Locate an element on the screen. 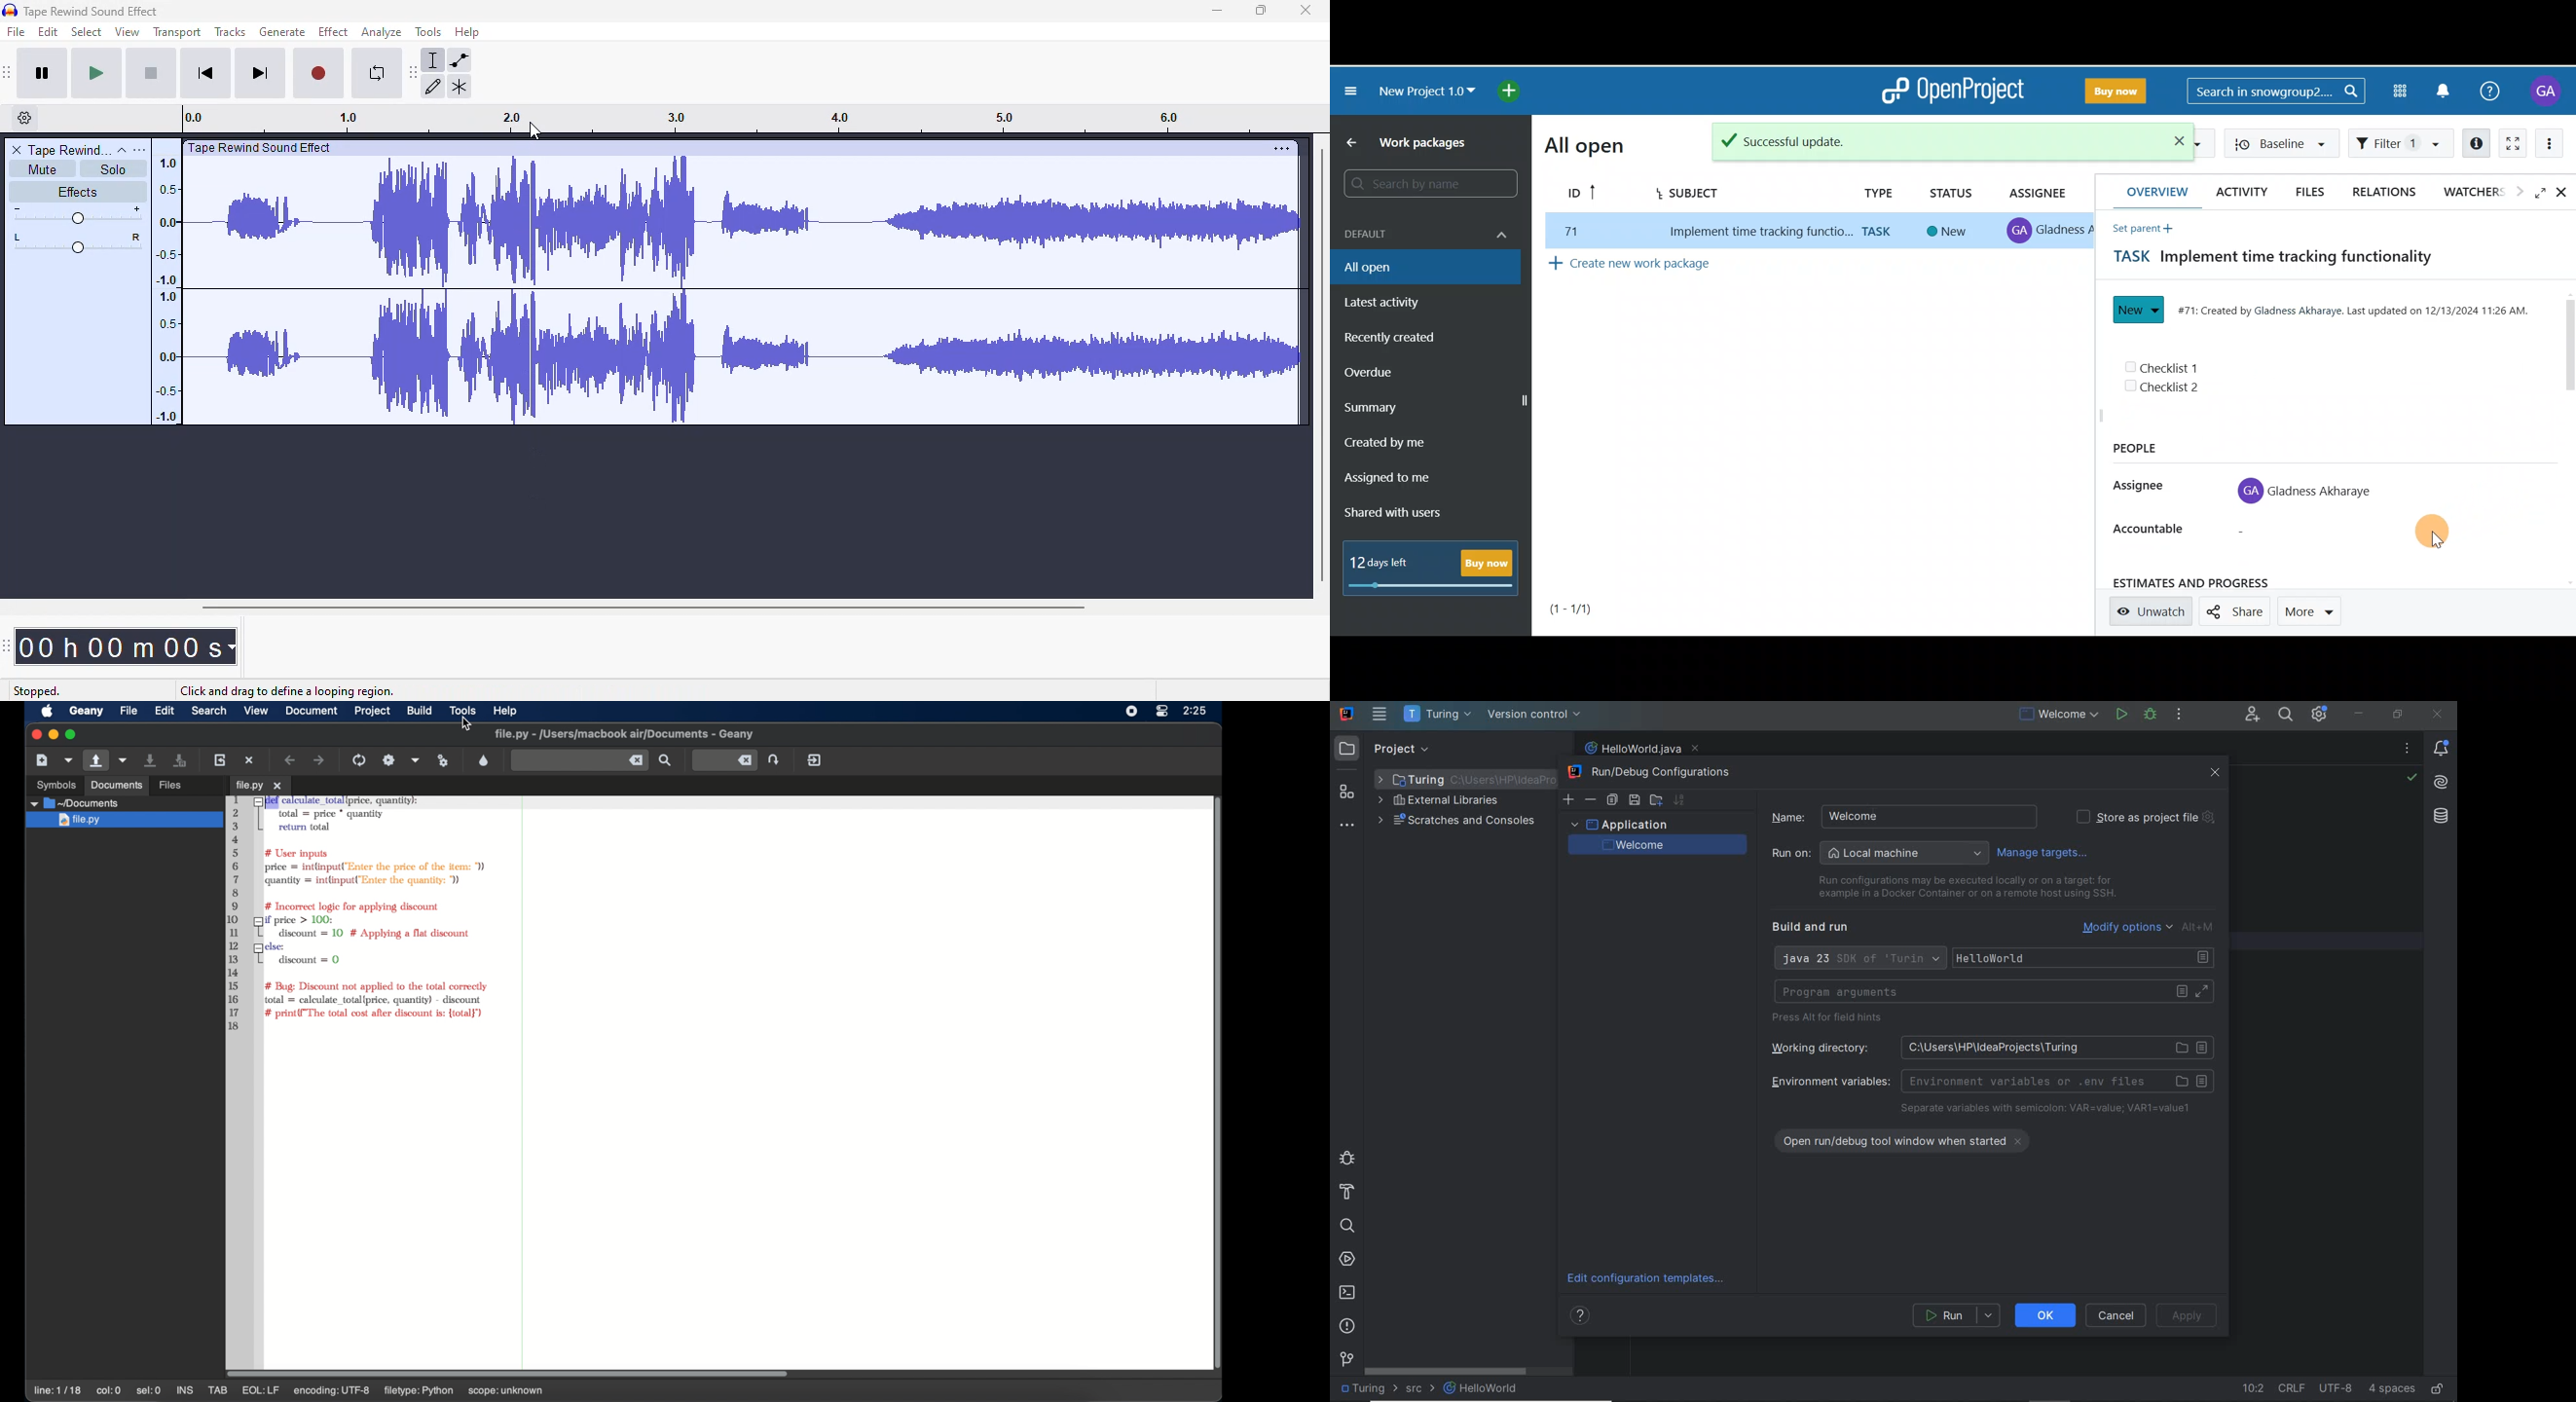 The width and height of the screenshot is (2576, 1428). Overdue is located at coordinates (1384, 371).